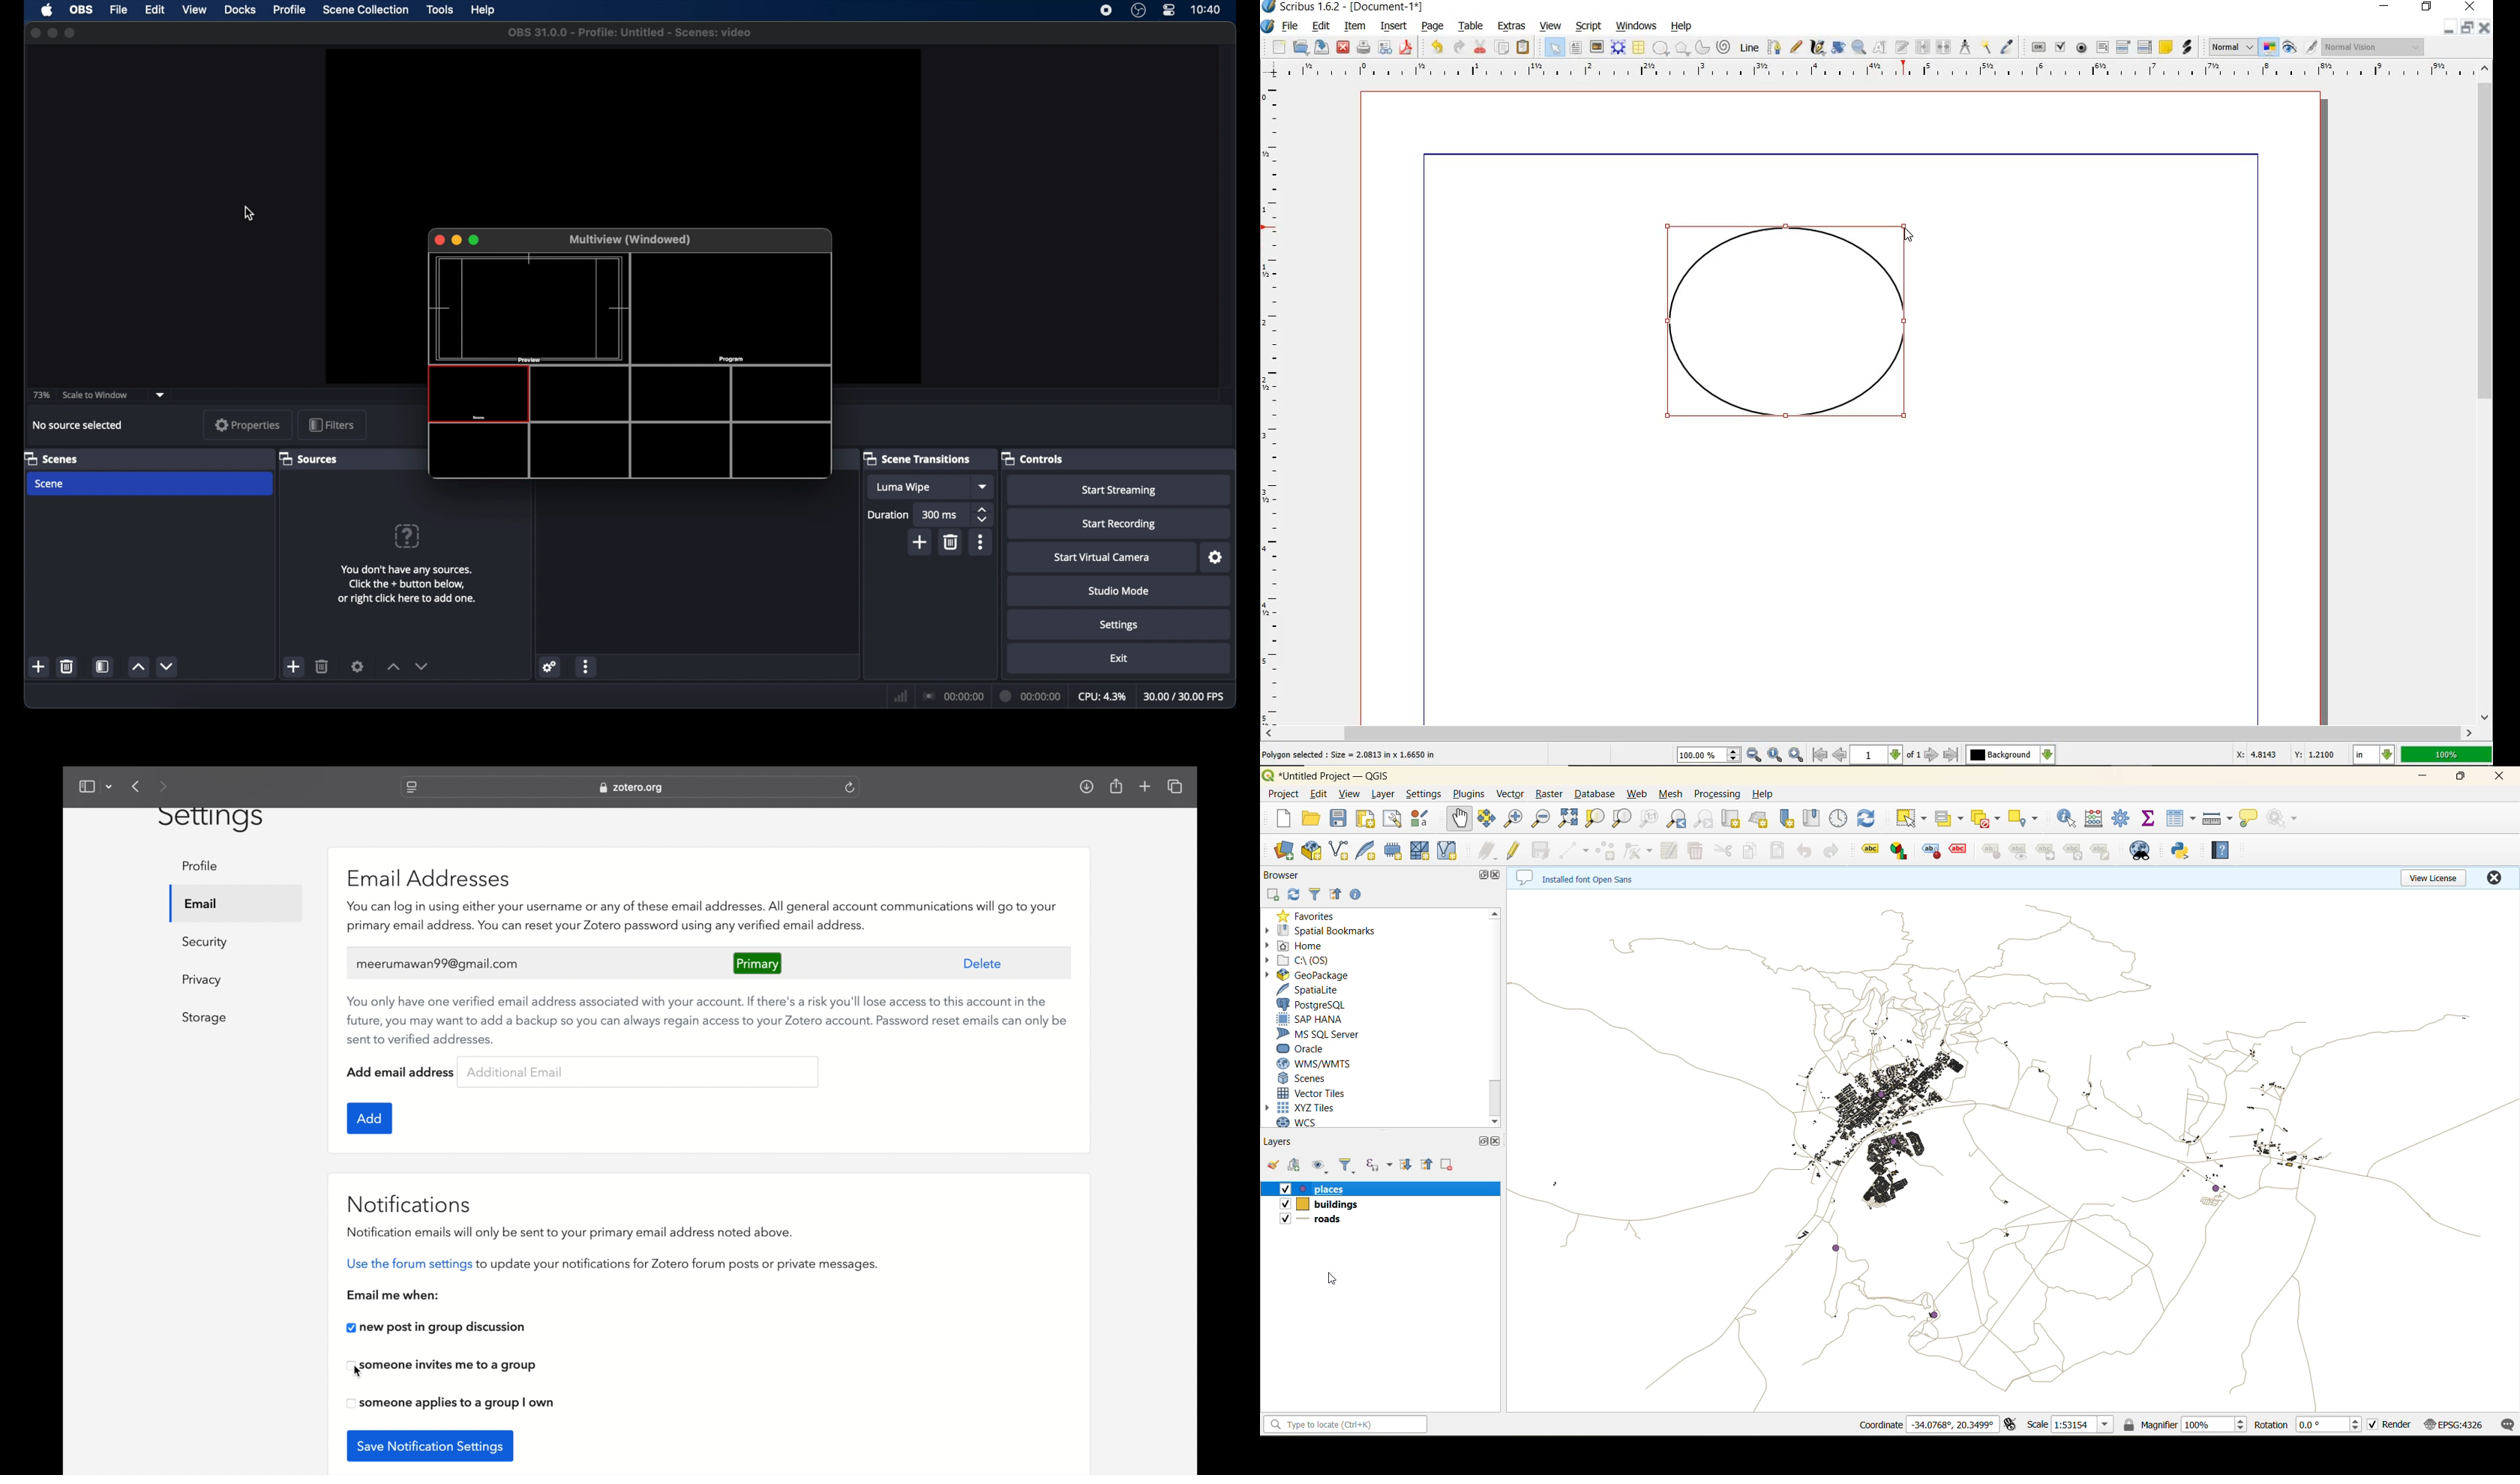 The height and width of the screenshot is (1484, 2520). I want to click on add, so click(294, 667).